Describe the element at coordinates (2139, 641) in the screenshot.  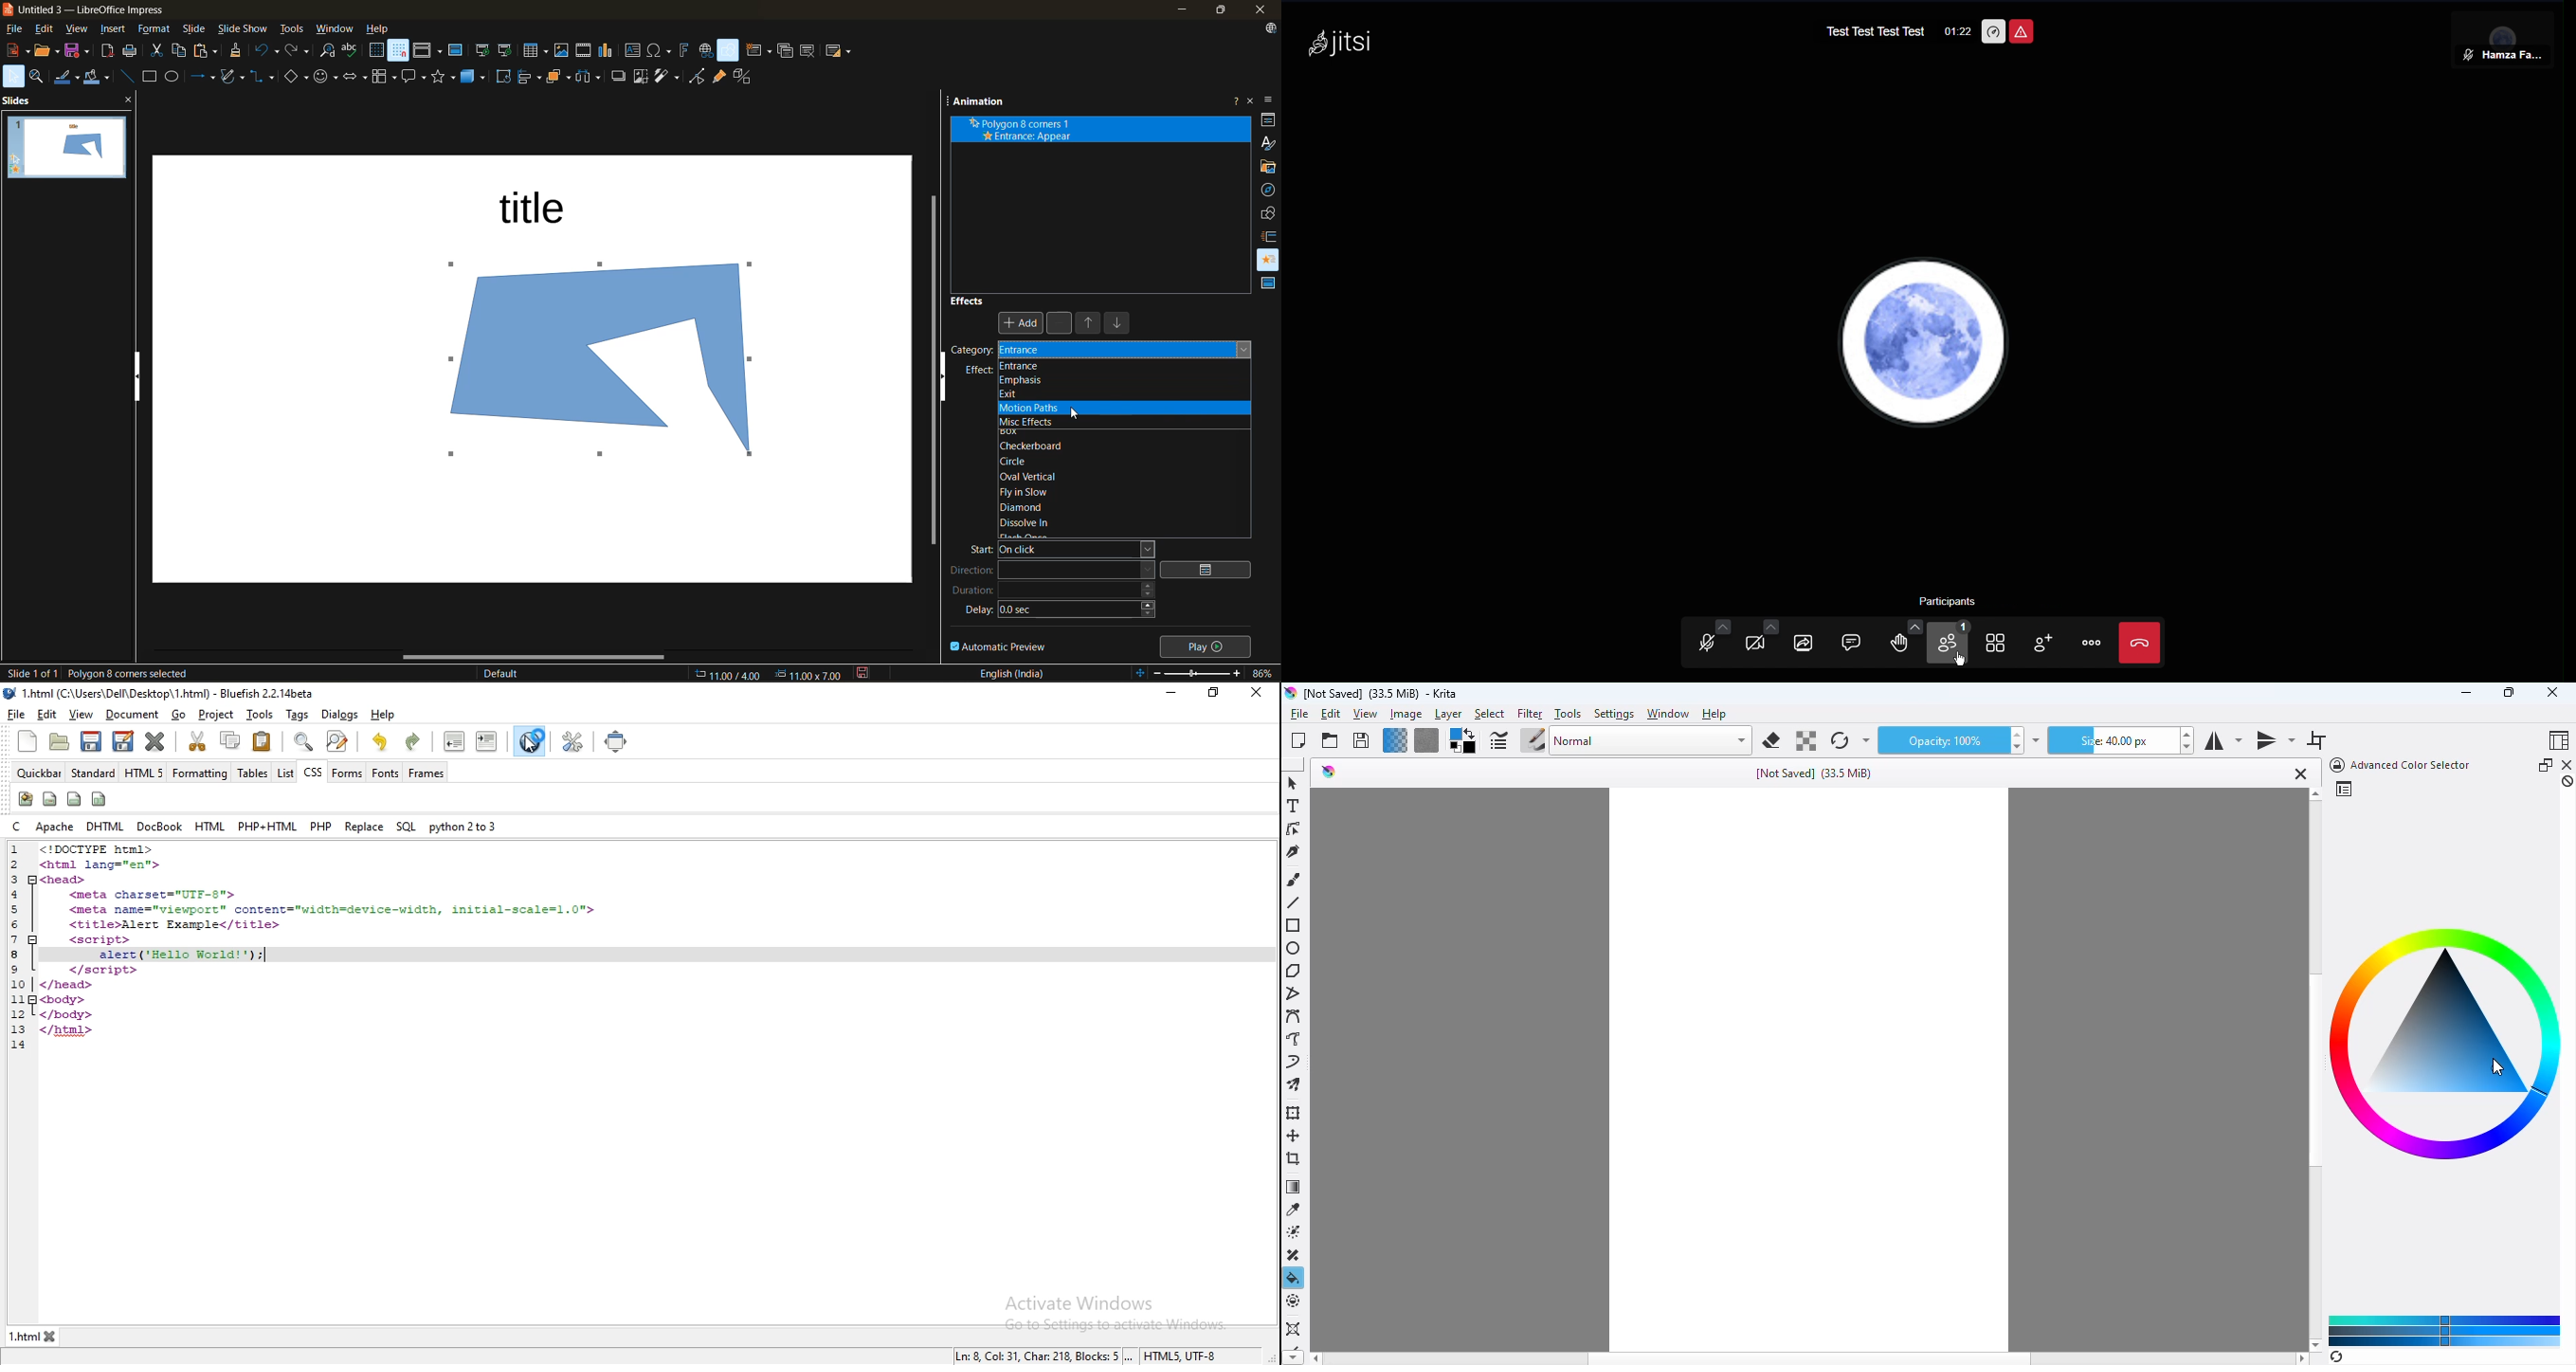
I see `end call` at that location.